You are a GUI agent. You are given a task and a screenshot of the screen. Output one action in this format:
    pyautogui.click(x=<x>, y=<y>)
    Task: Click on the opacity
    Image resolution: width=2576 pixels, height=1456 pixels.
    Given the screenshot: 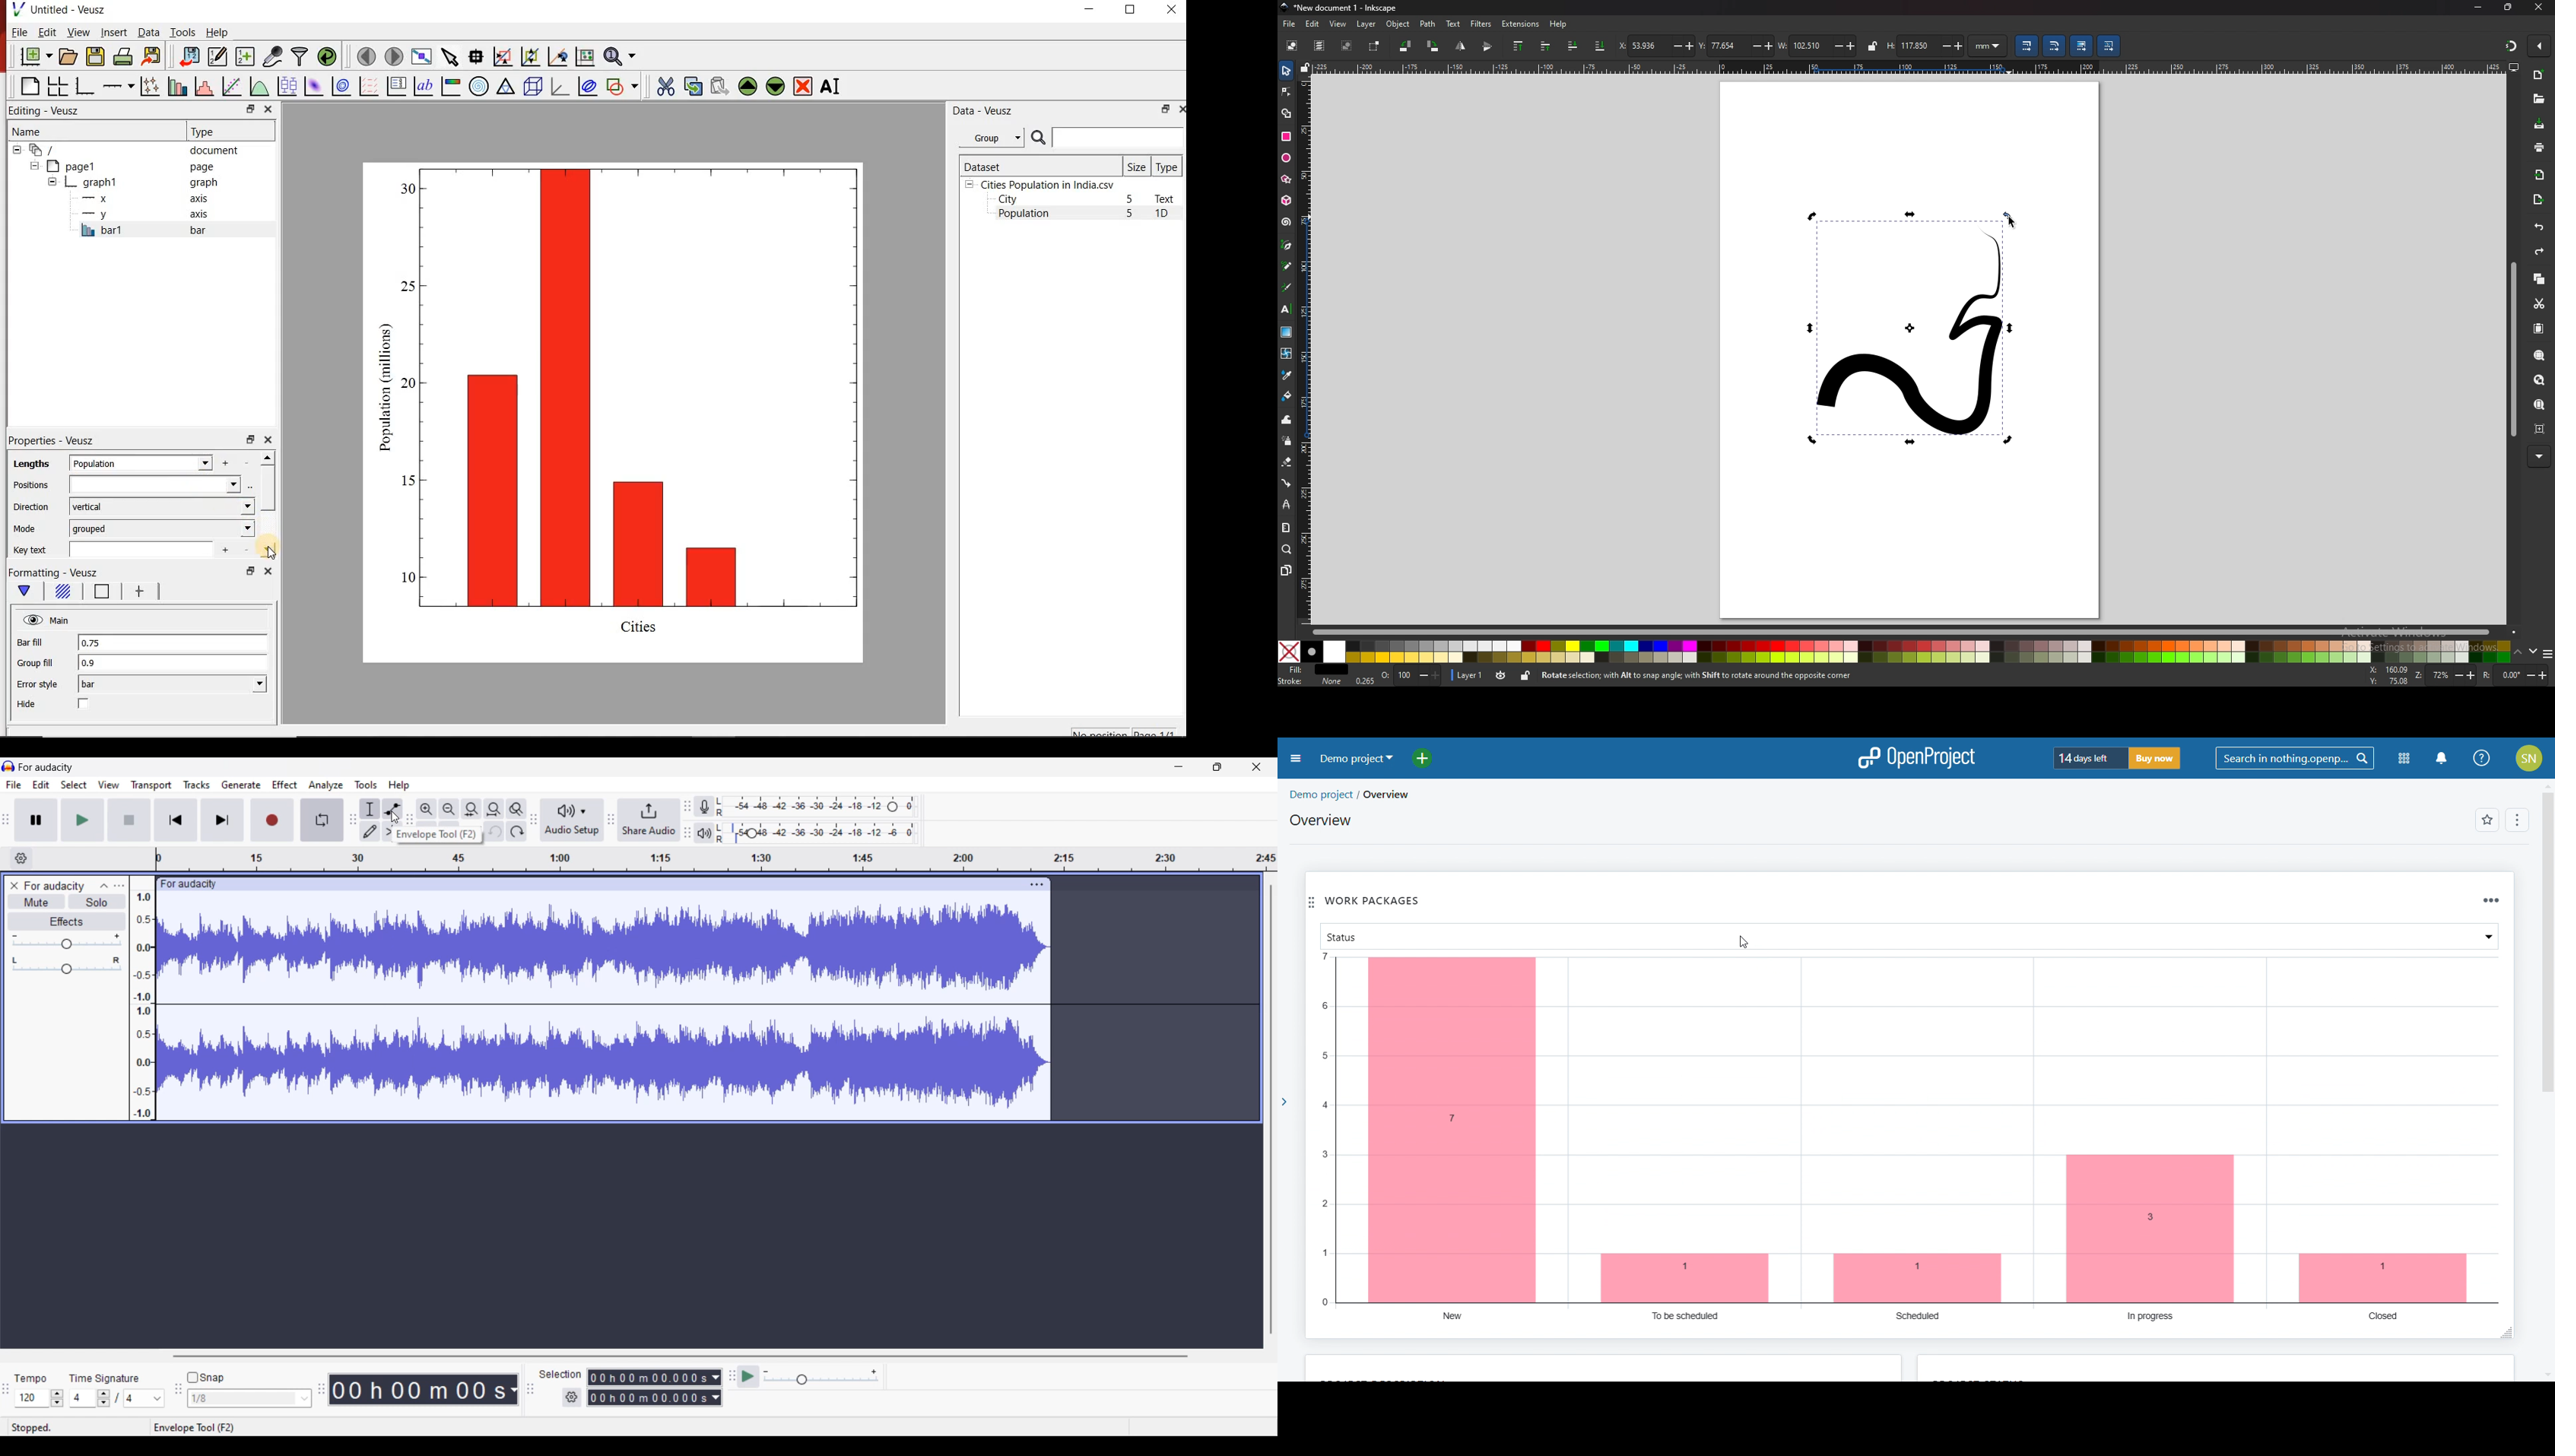 What is the action you would take?
    pyautogui.click(x=1398, y=676)
    